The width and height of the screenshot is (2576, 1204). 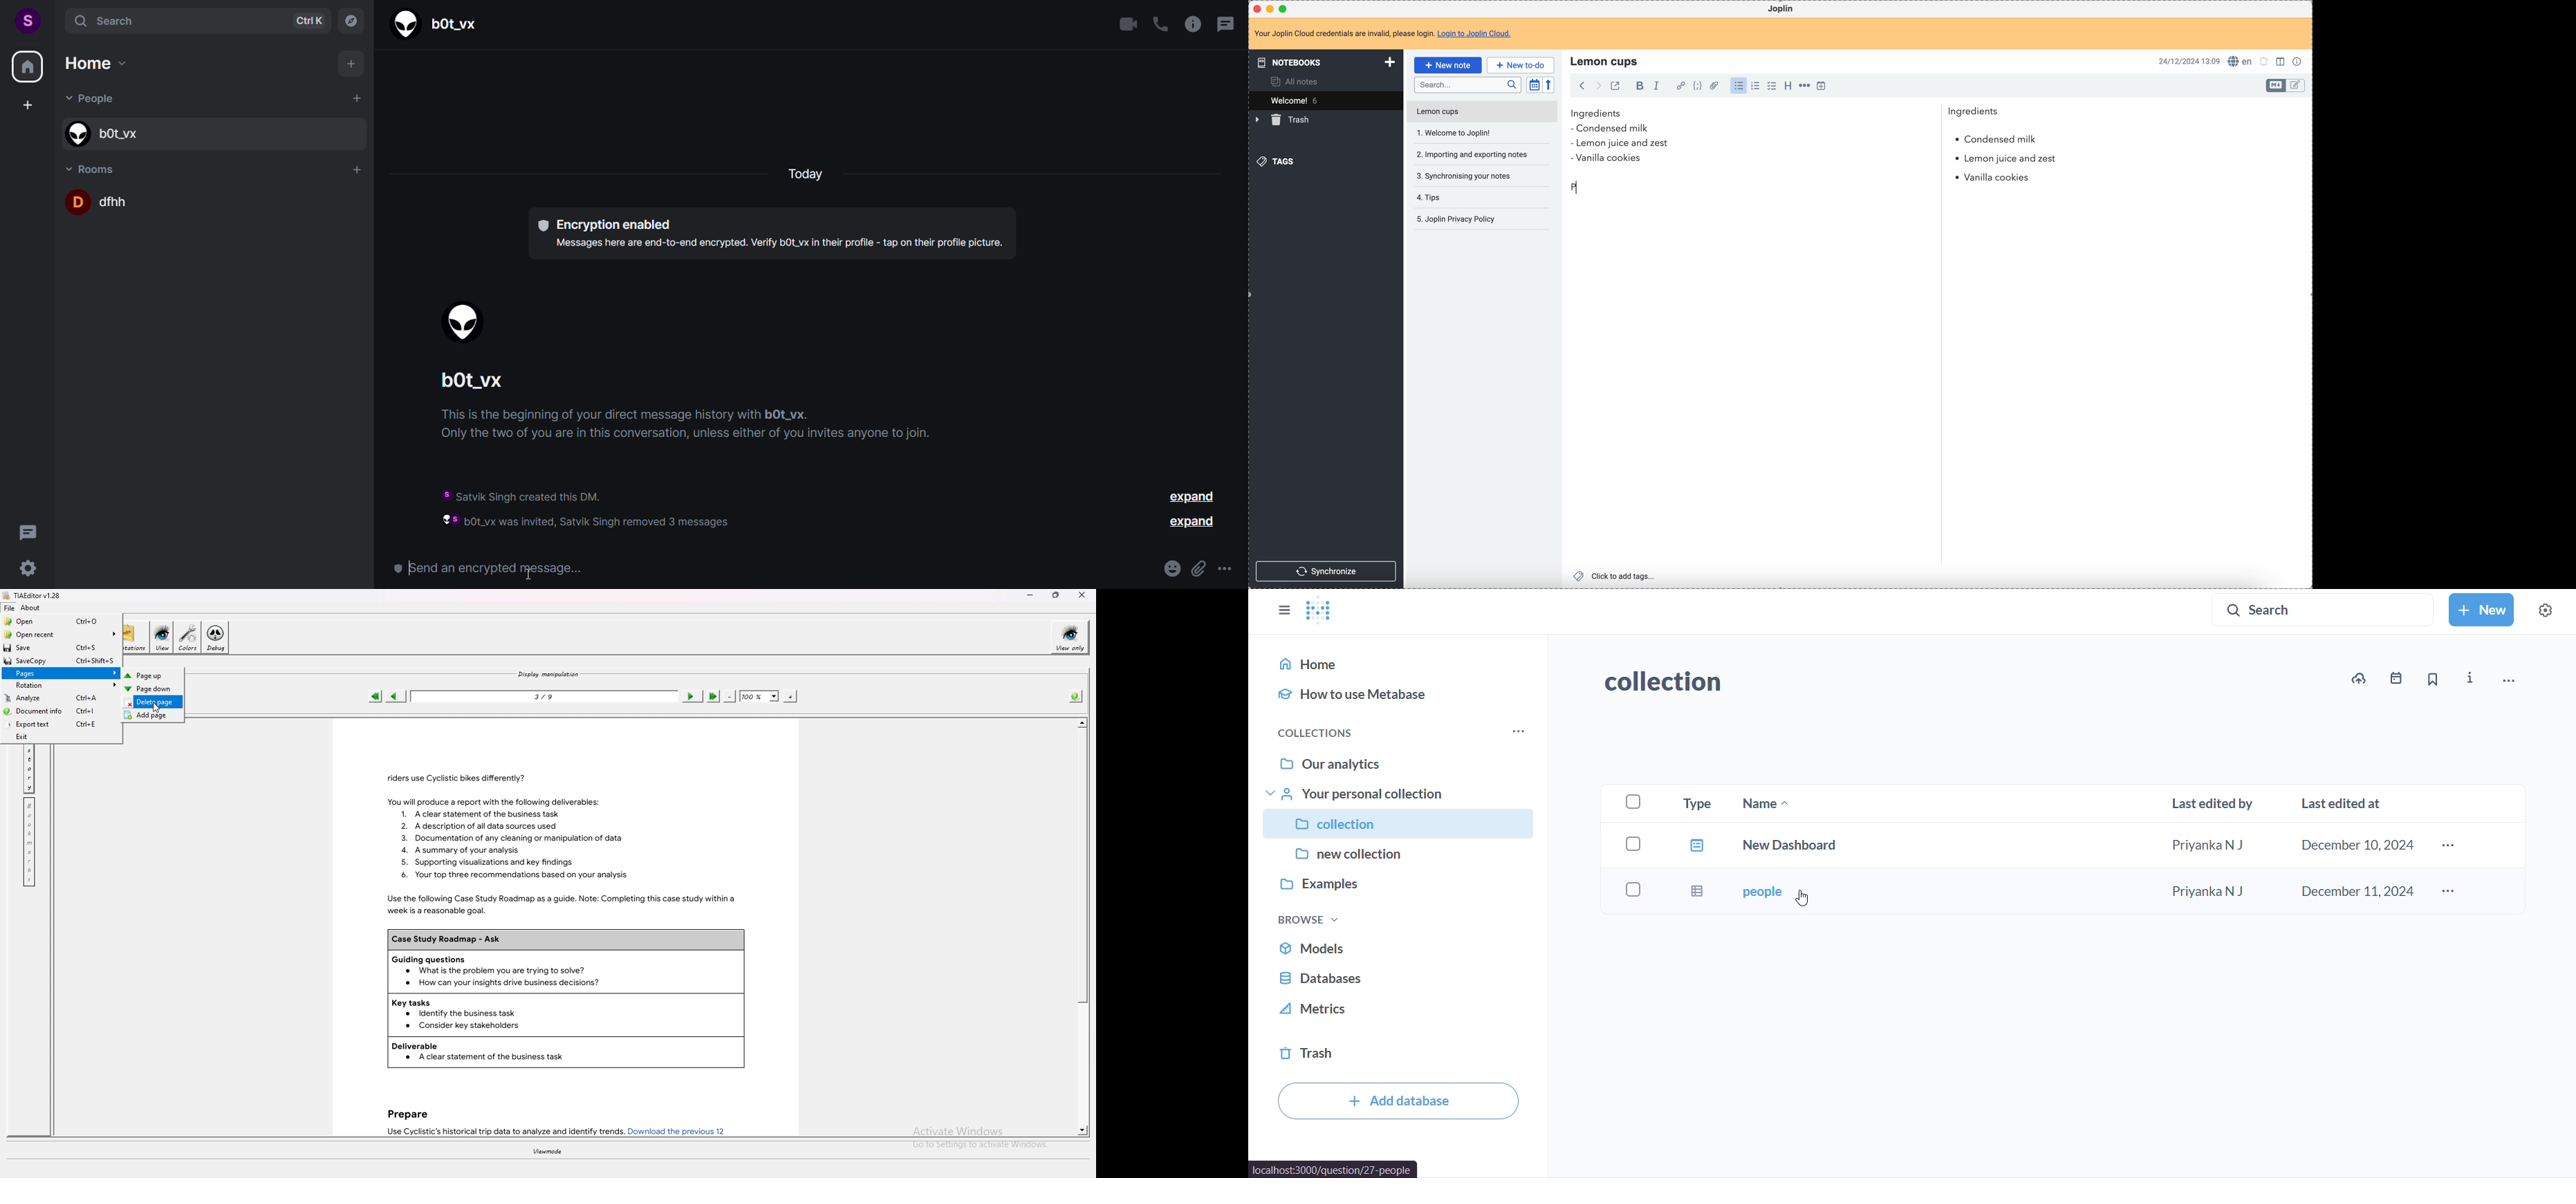 What do you see at coordinates (2296, 86) in the screenshot?
I see `toggle edit layout` at bounding box center [2296, 86].